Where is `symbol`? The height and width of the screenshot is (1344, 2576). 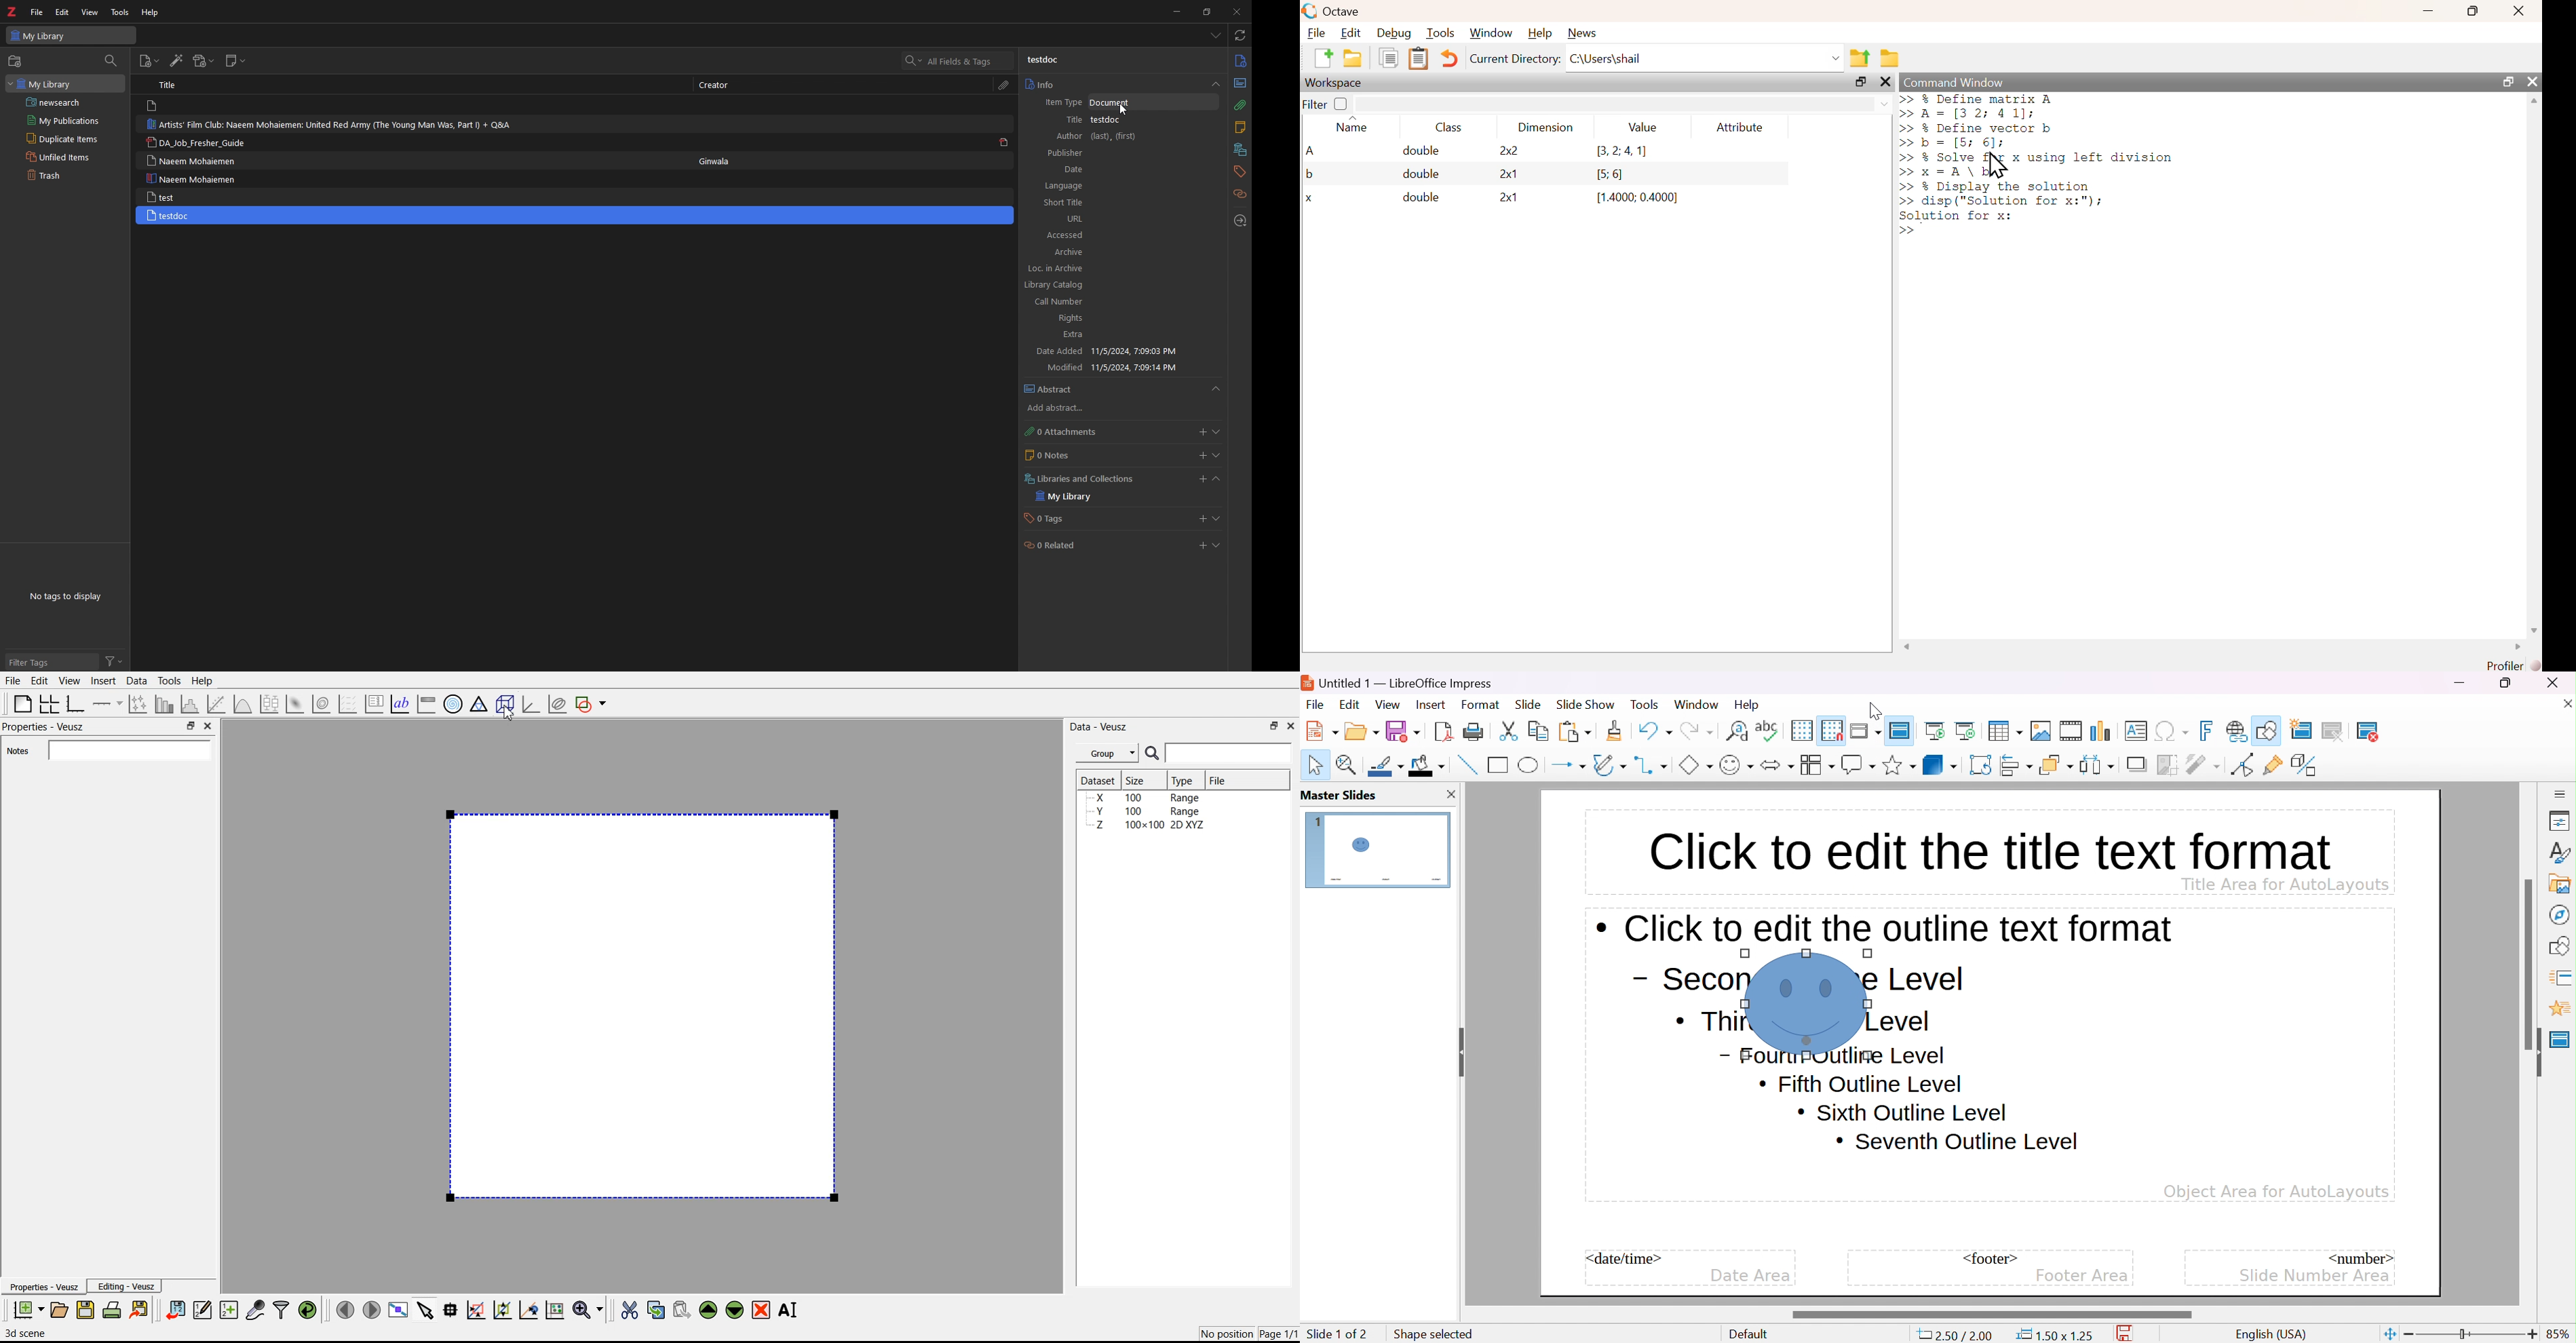 symbol is located at coordinates (1807, 1003).